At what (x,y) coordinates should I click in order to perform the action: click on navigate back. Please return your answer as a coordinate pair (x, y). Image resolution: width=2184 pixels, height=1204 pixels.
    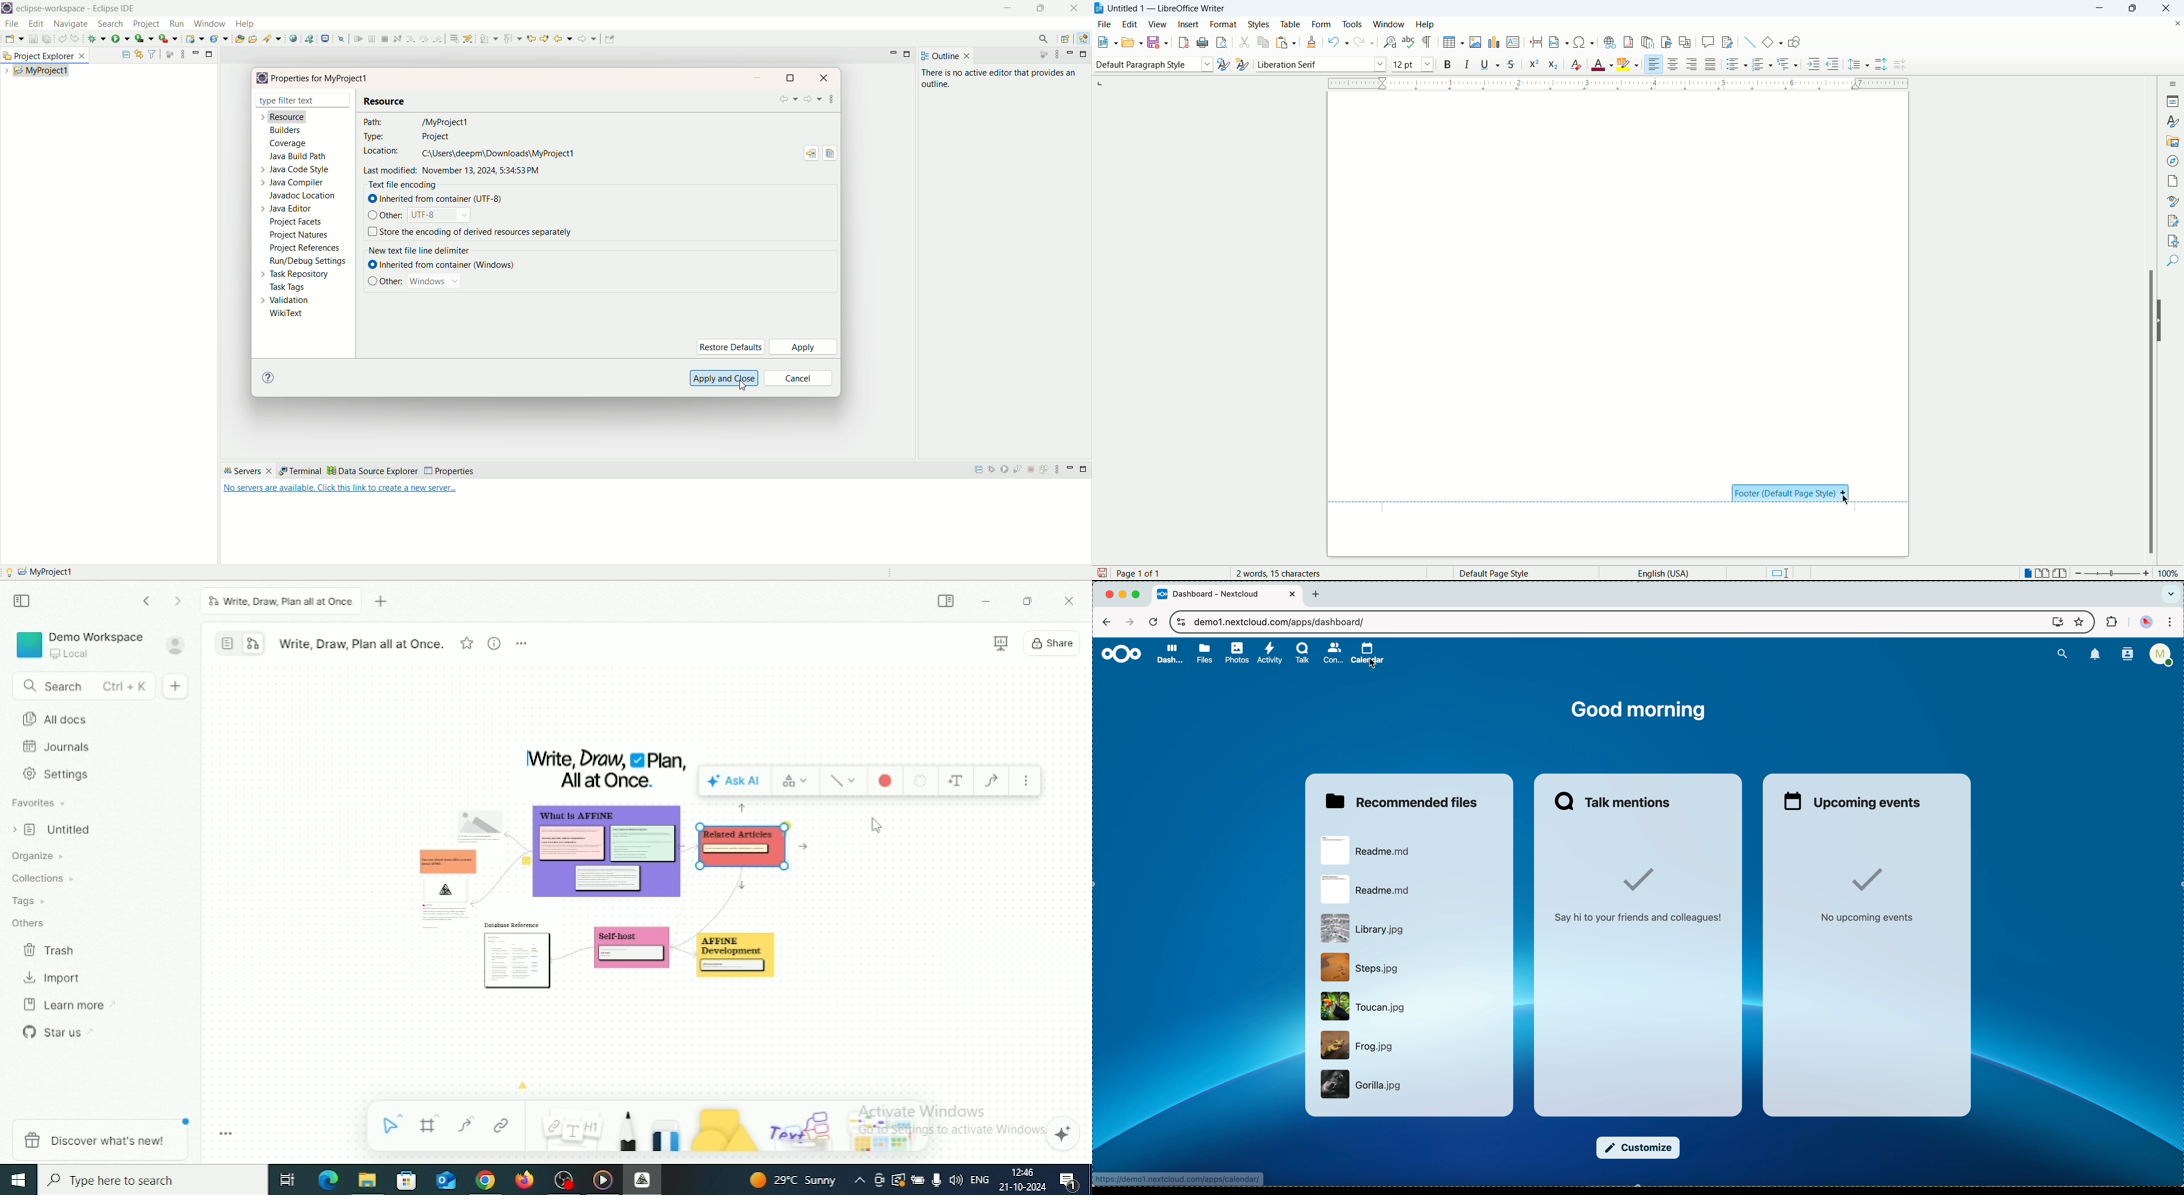
    Looking at the image, I should click on (1106, 622).